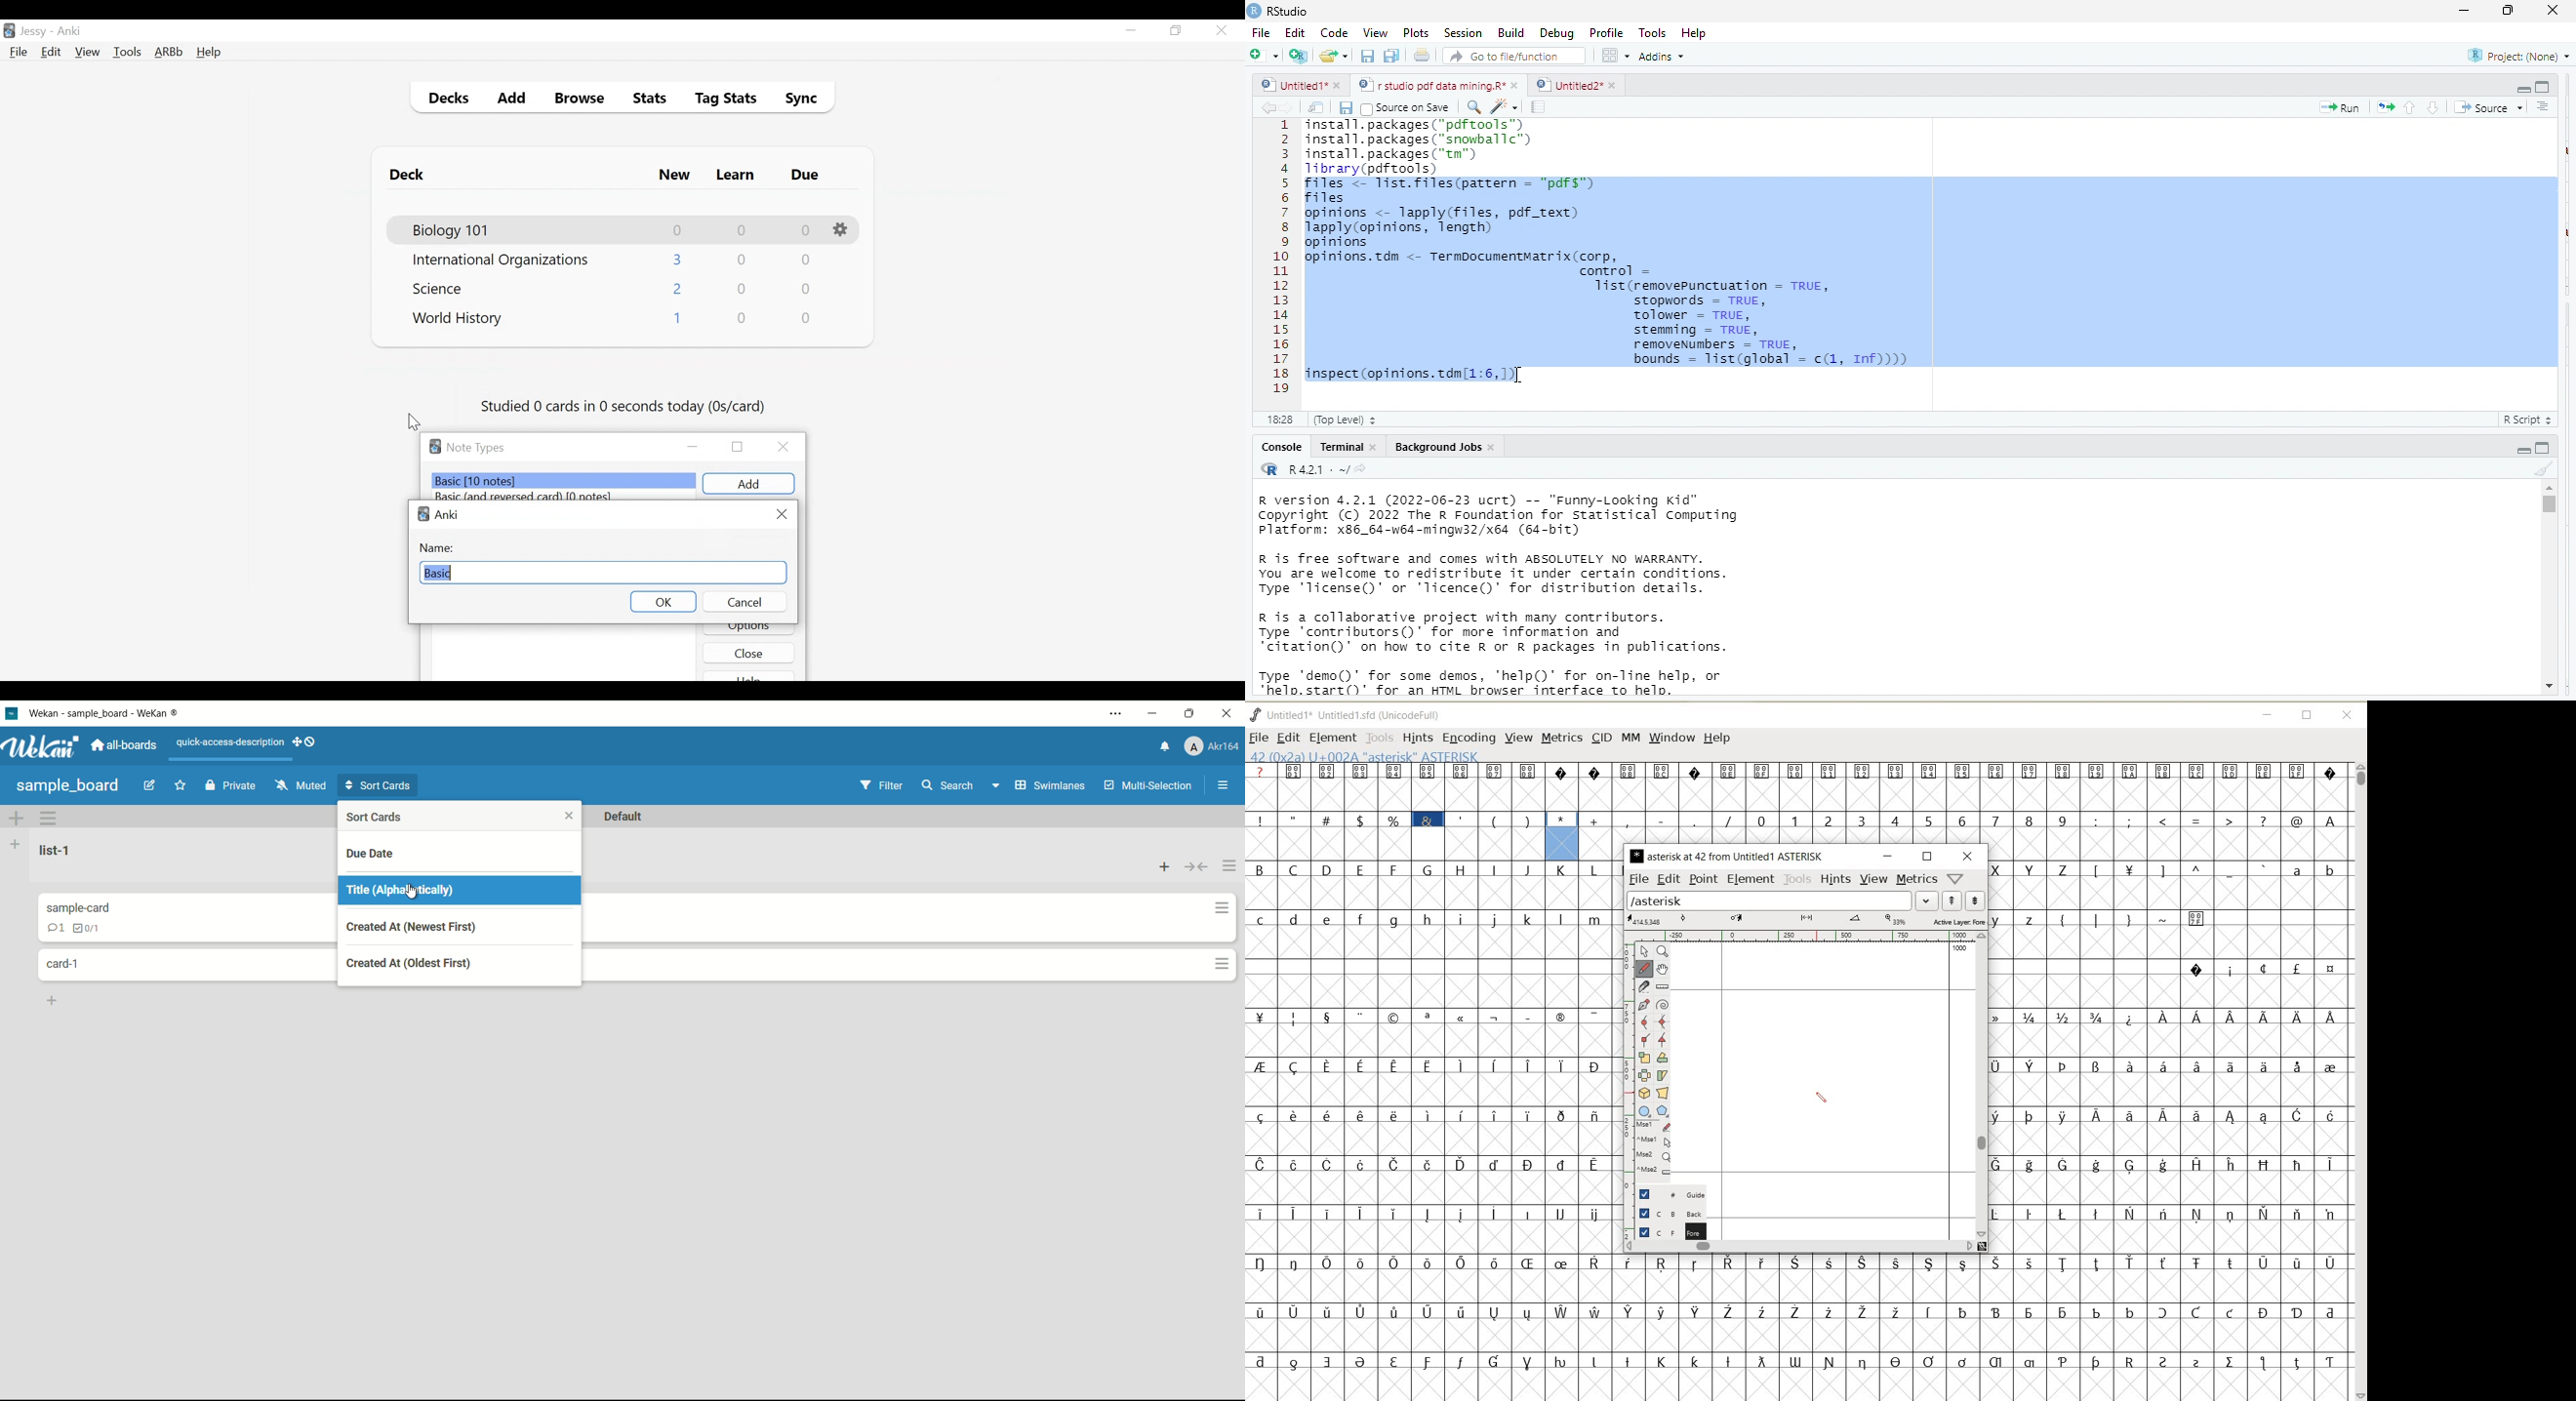 Image resolution: width=2576 pixels, height=1428 pixels. What do you see at coordinates (1295, 33) in the screenshot?
I see `edit` at bounding box center [1295, 33].